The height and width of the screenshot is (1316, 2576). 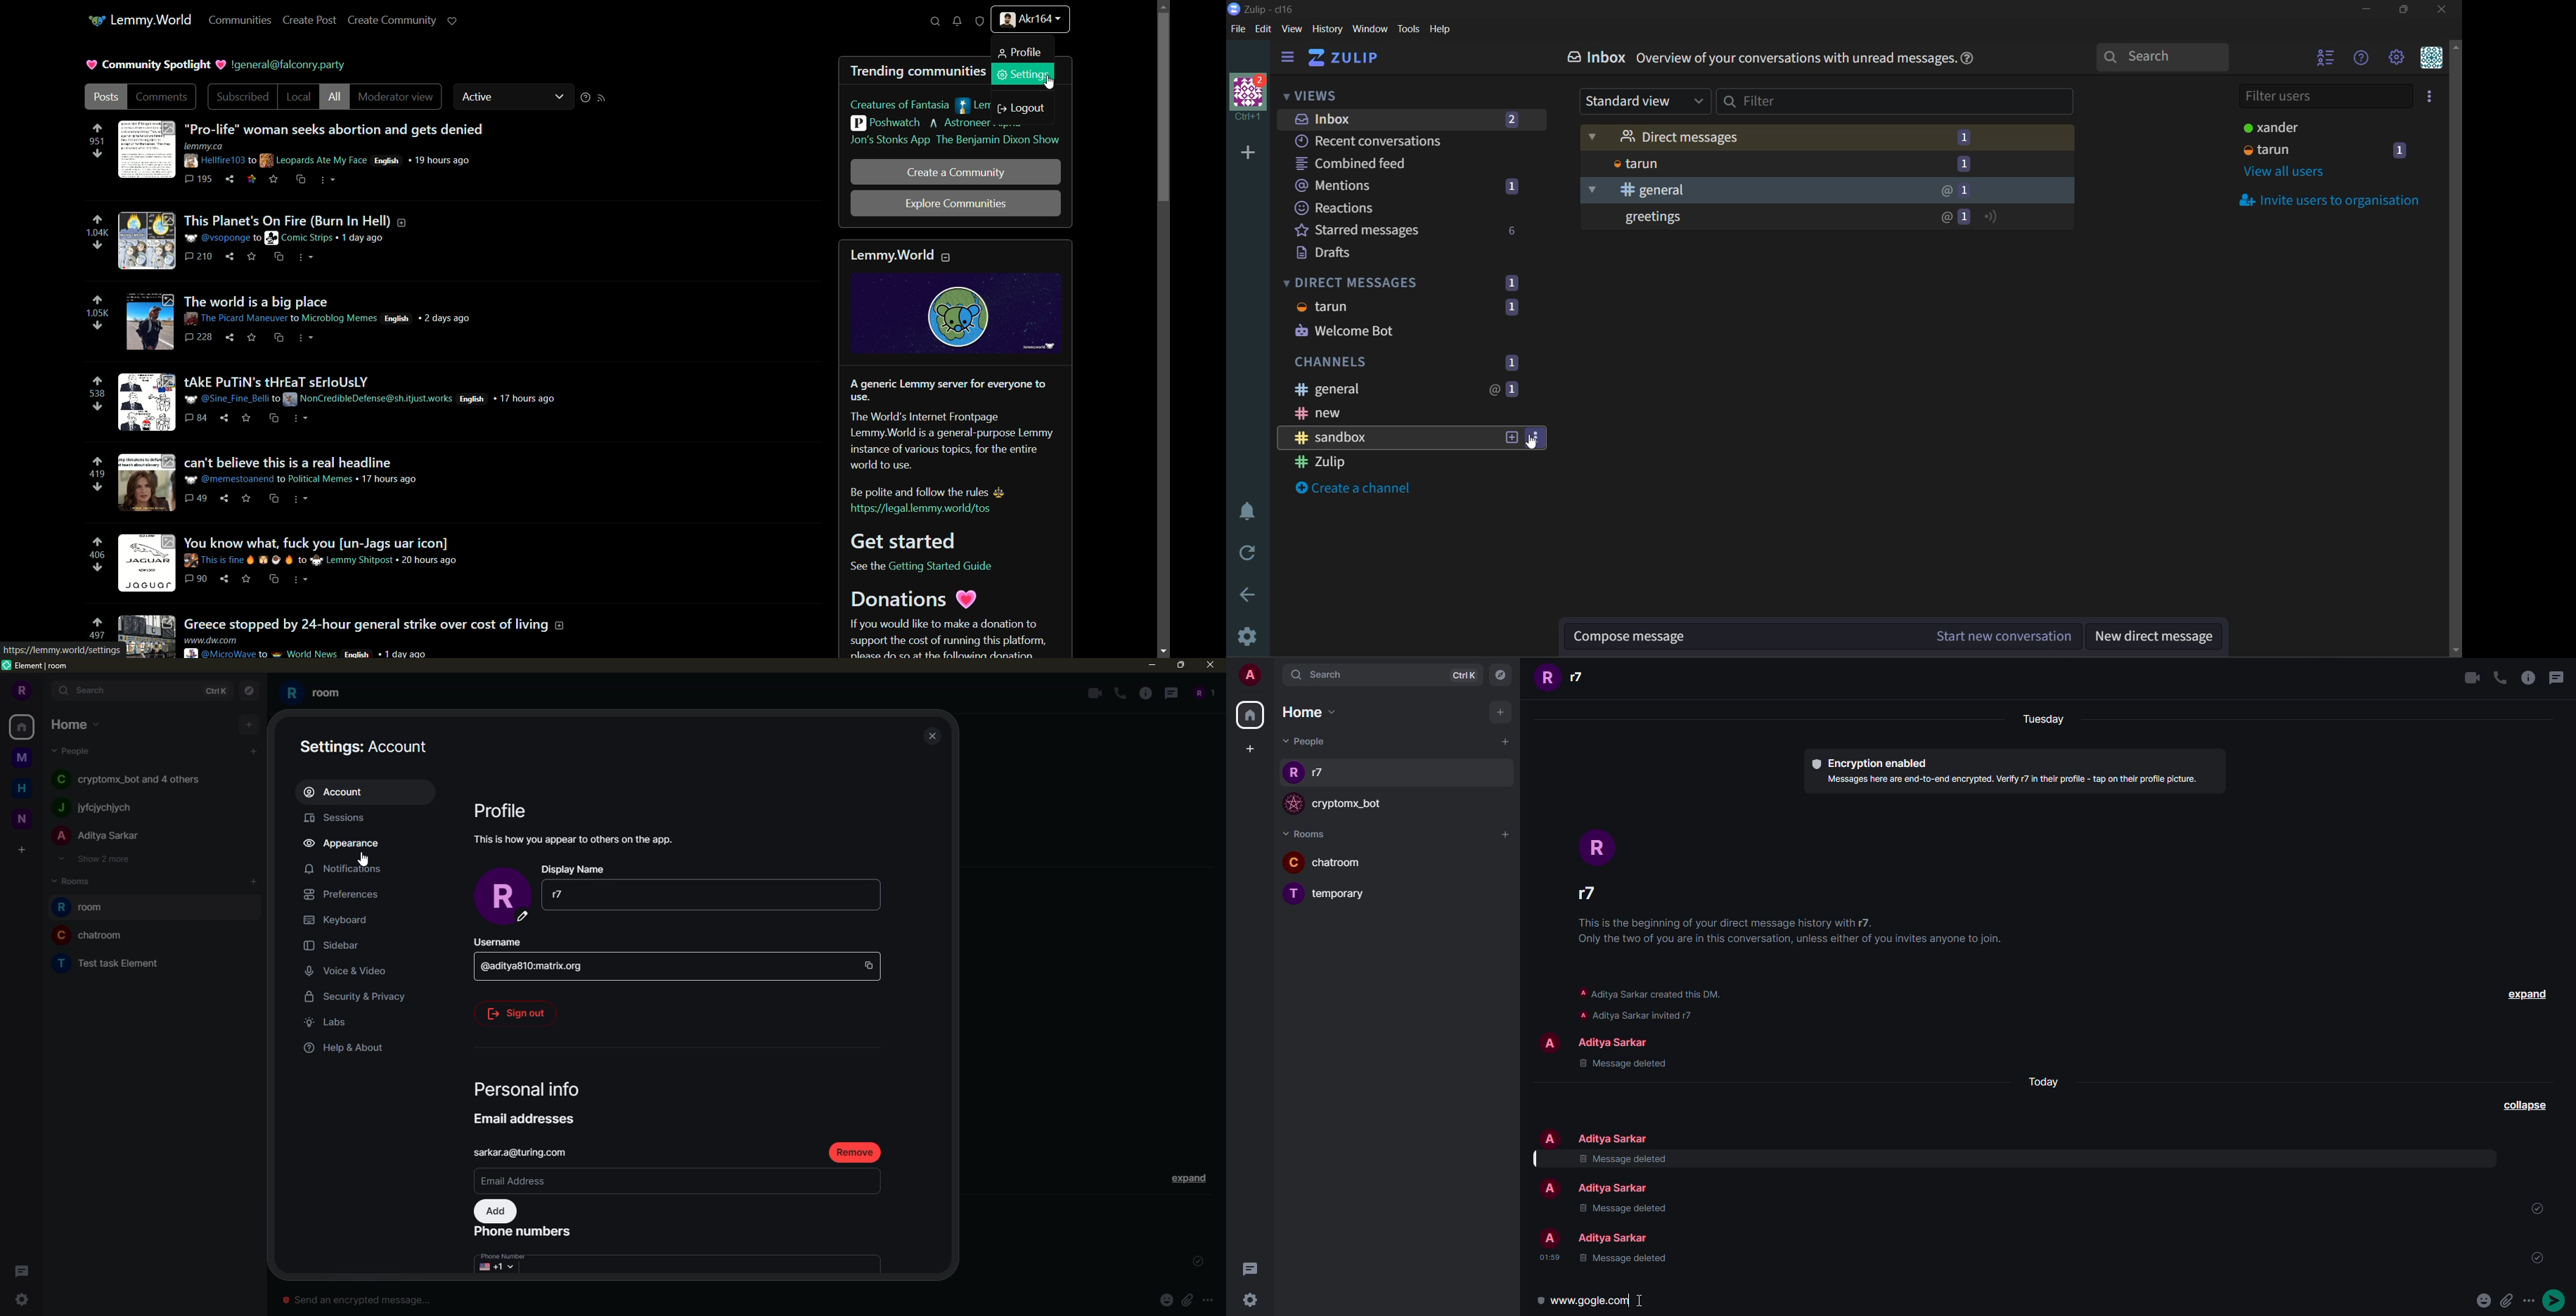 I want to click on mentions, so click(x=1411, y=187).